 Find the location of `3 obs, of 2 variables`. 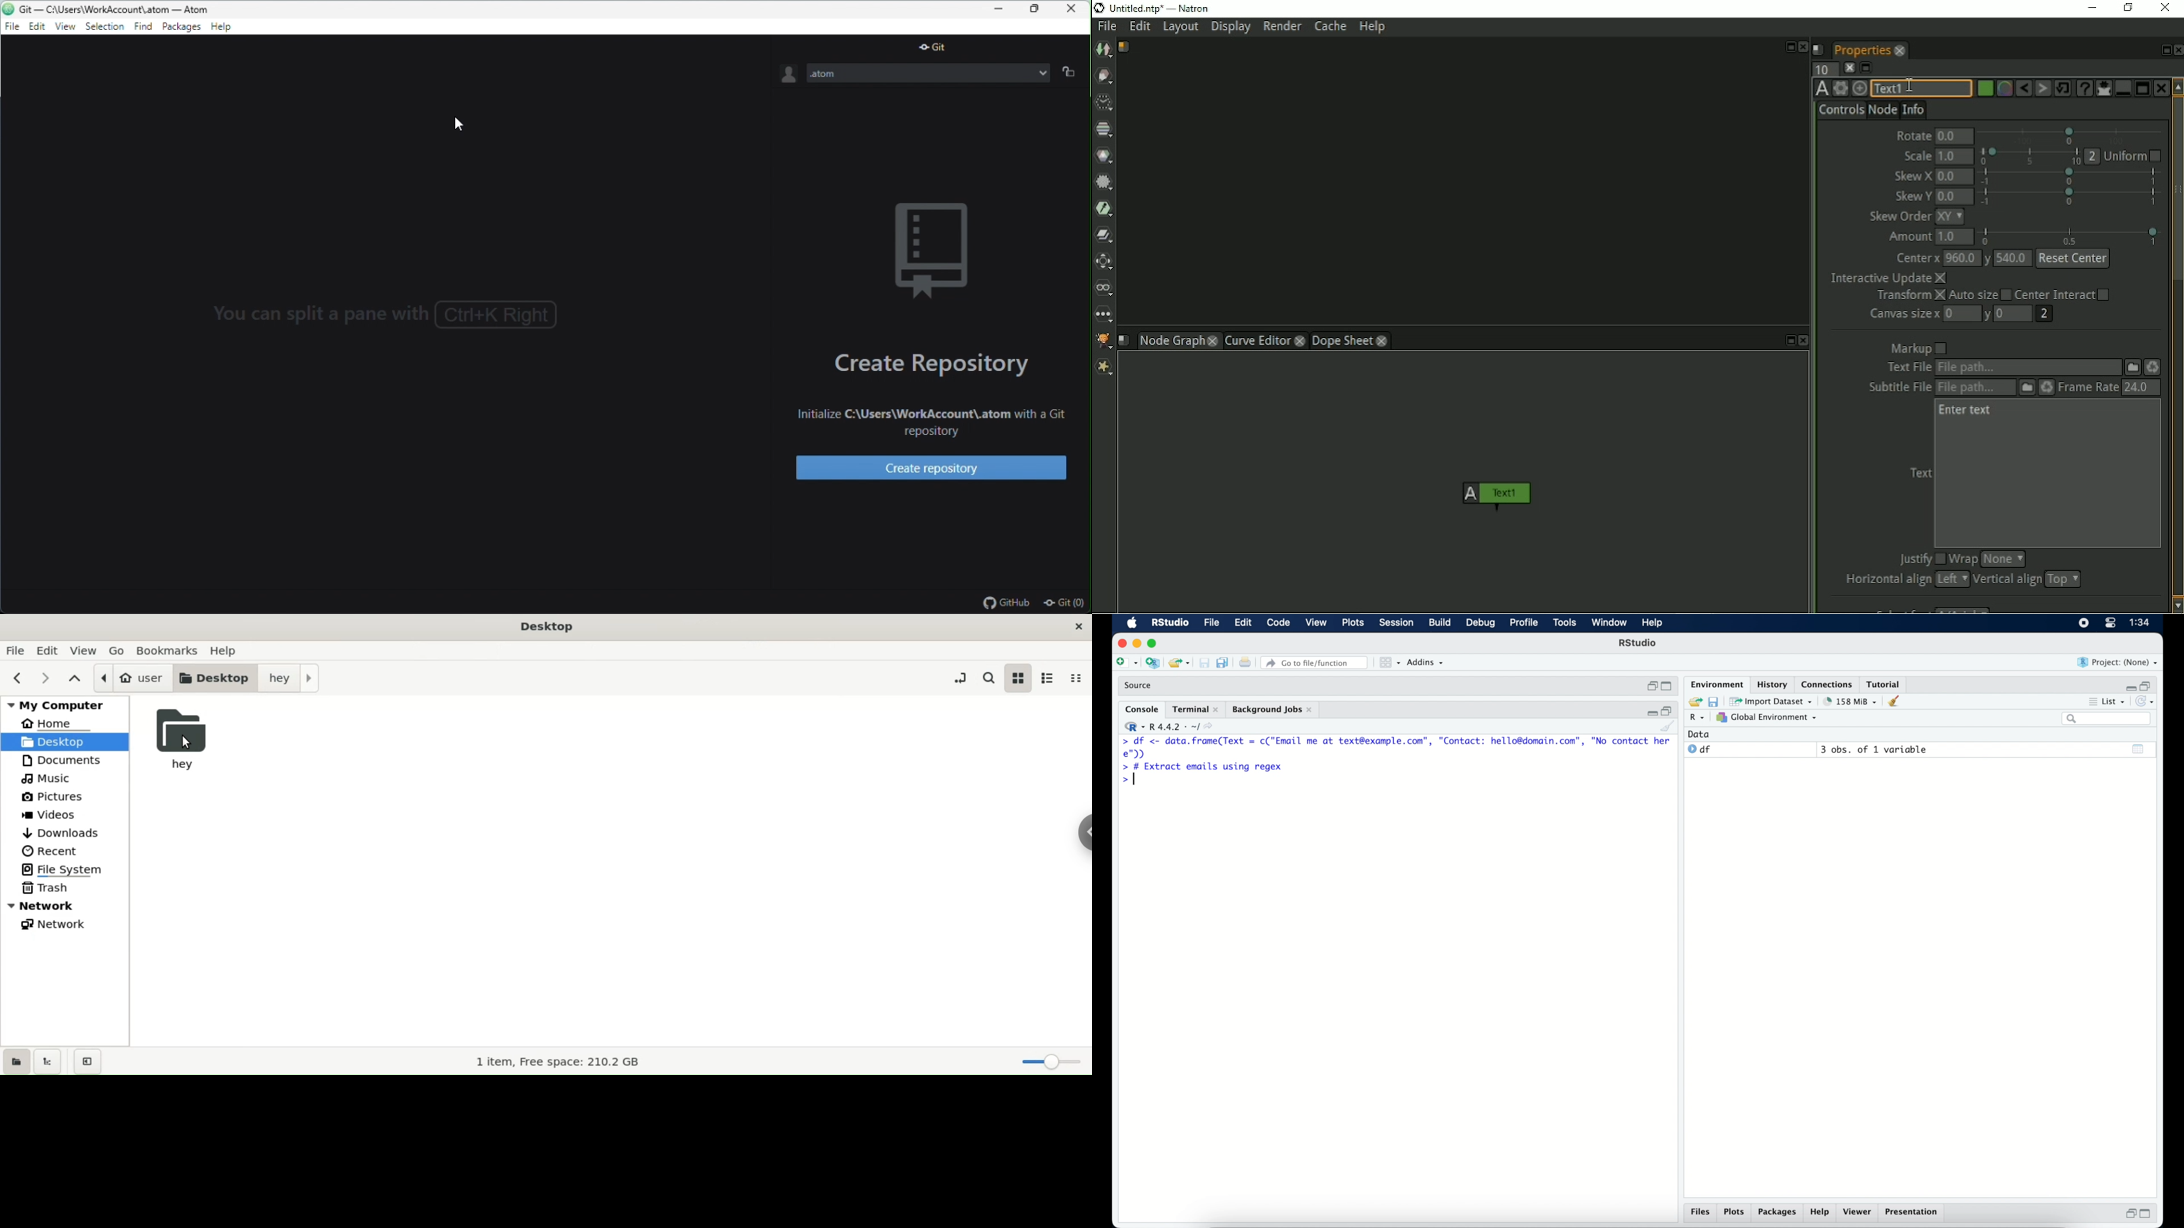

3 obs, of 2 variables is located at coordinates (1877, 749).